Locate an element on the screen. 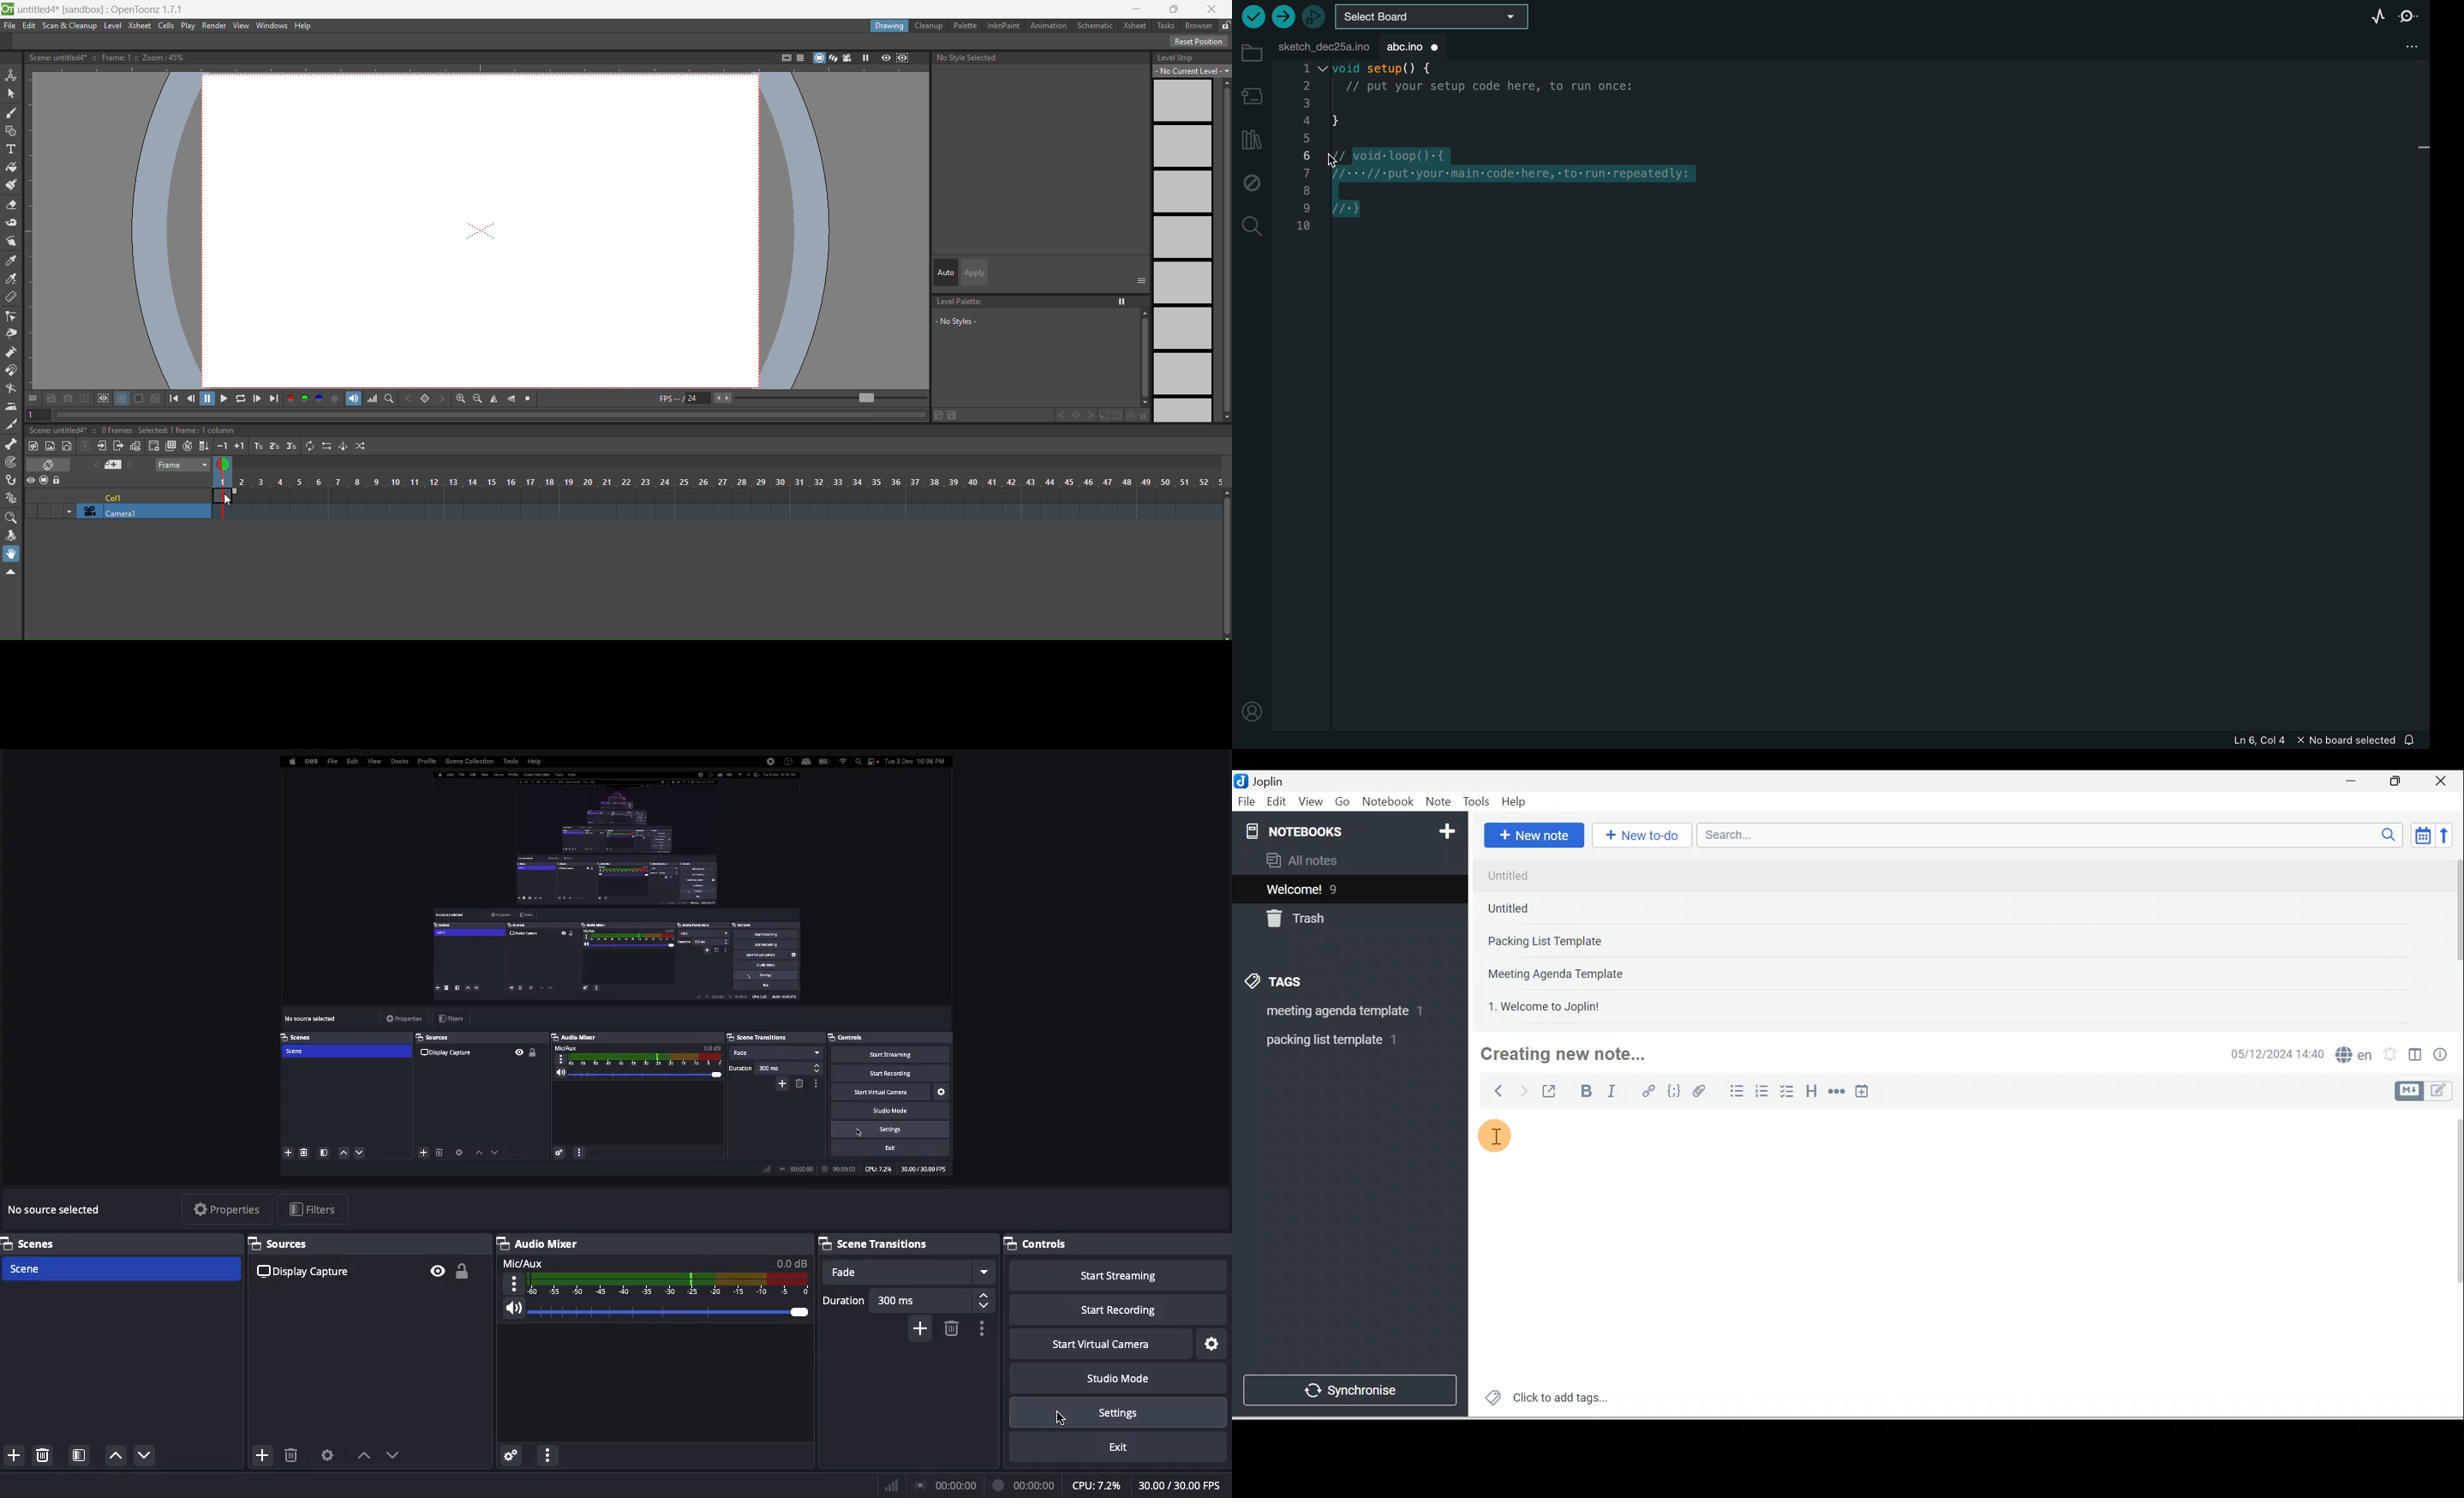 This screenshot has height=1512, width=2464. Minimise is located at coordinates (2355, 782).